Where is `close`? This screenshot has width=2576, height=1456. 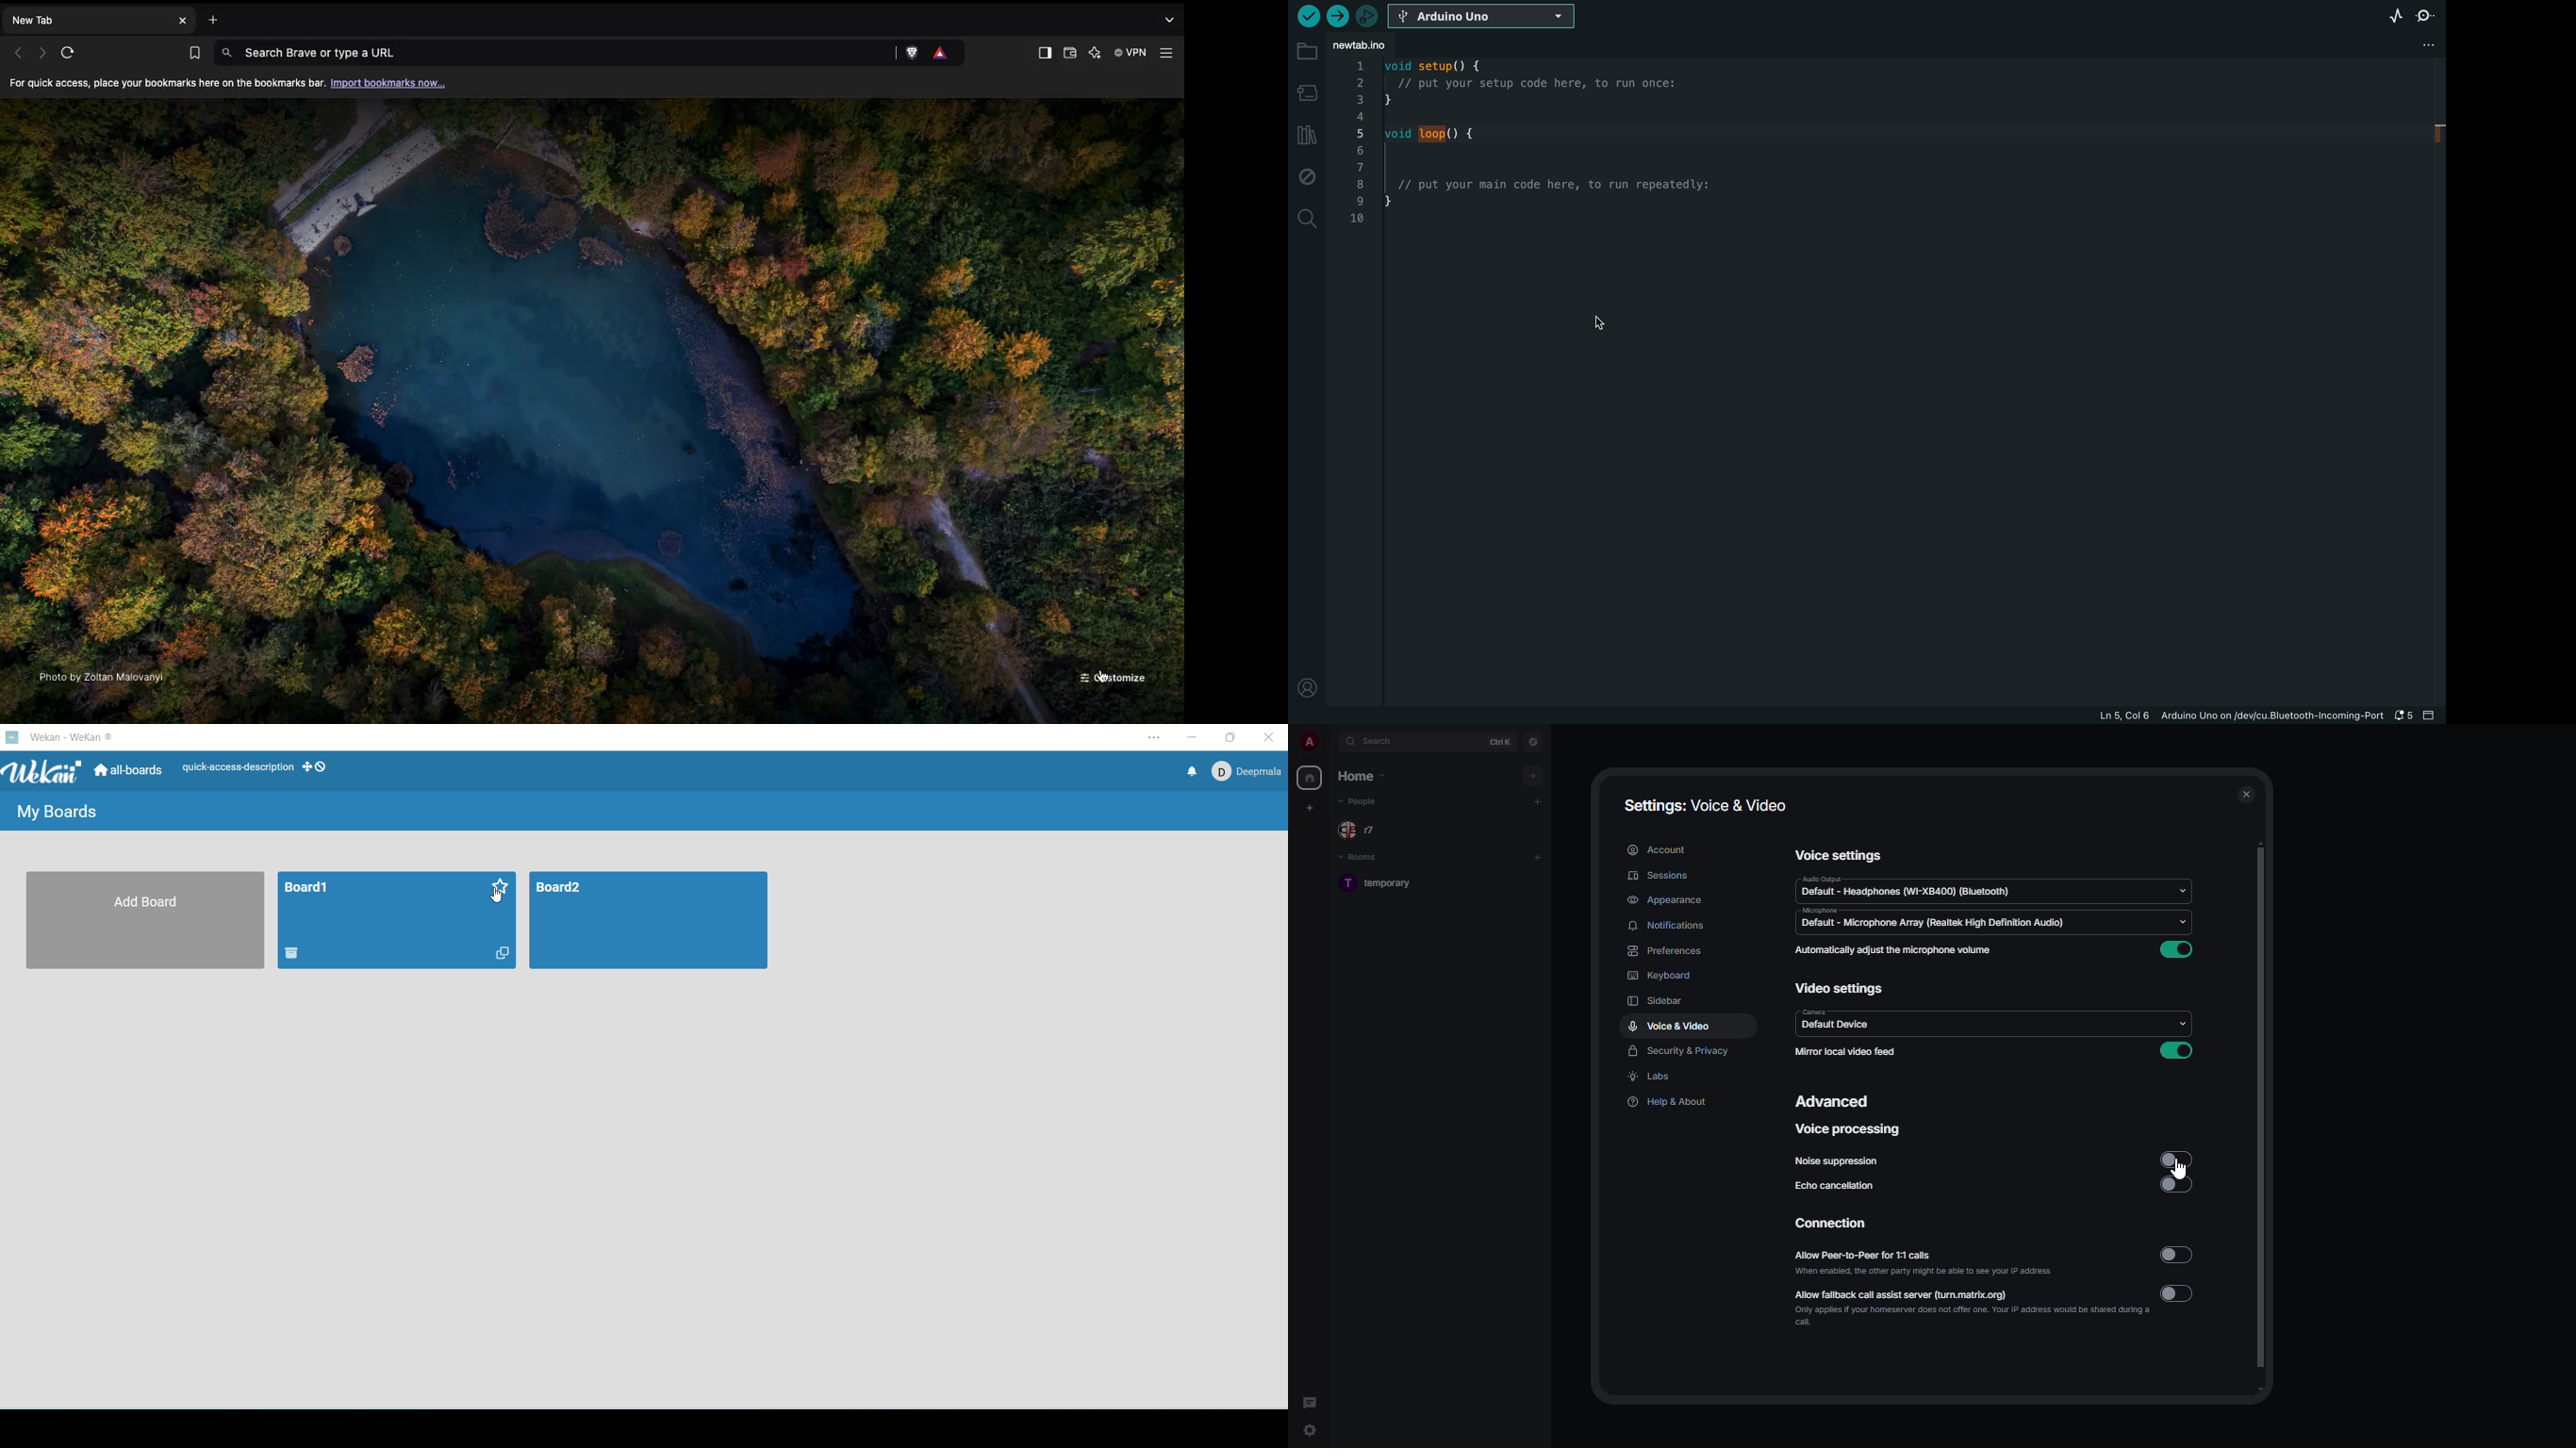 close is located at coordinates (2248, 794).